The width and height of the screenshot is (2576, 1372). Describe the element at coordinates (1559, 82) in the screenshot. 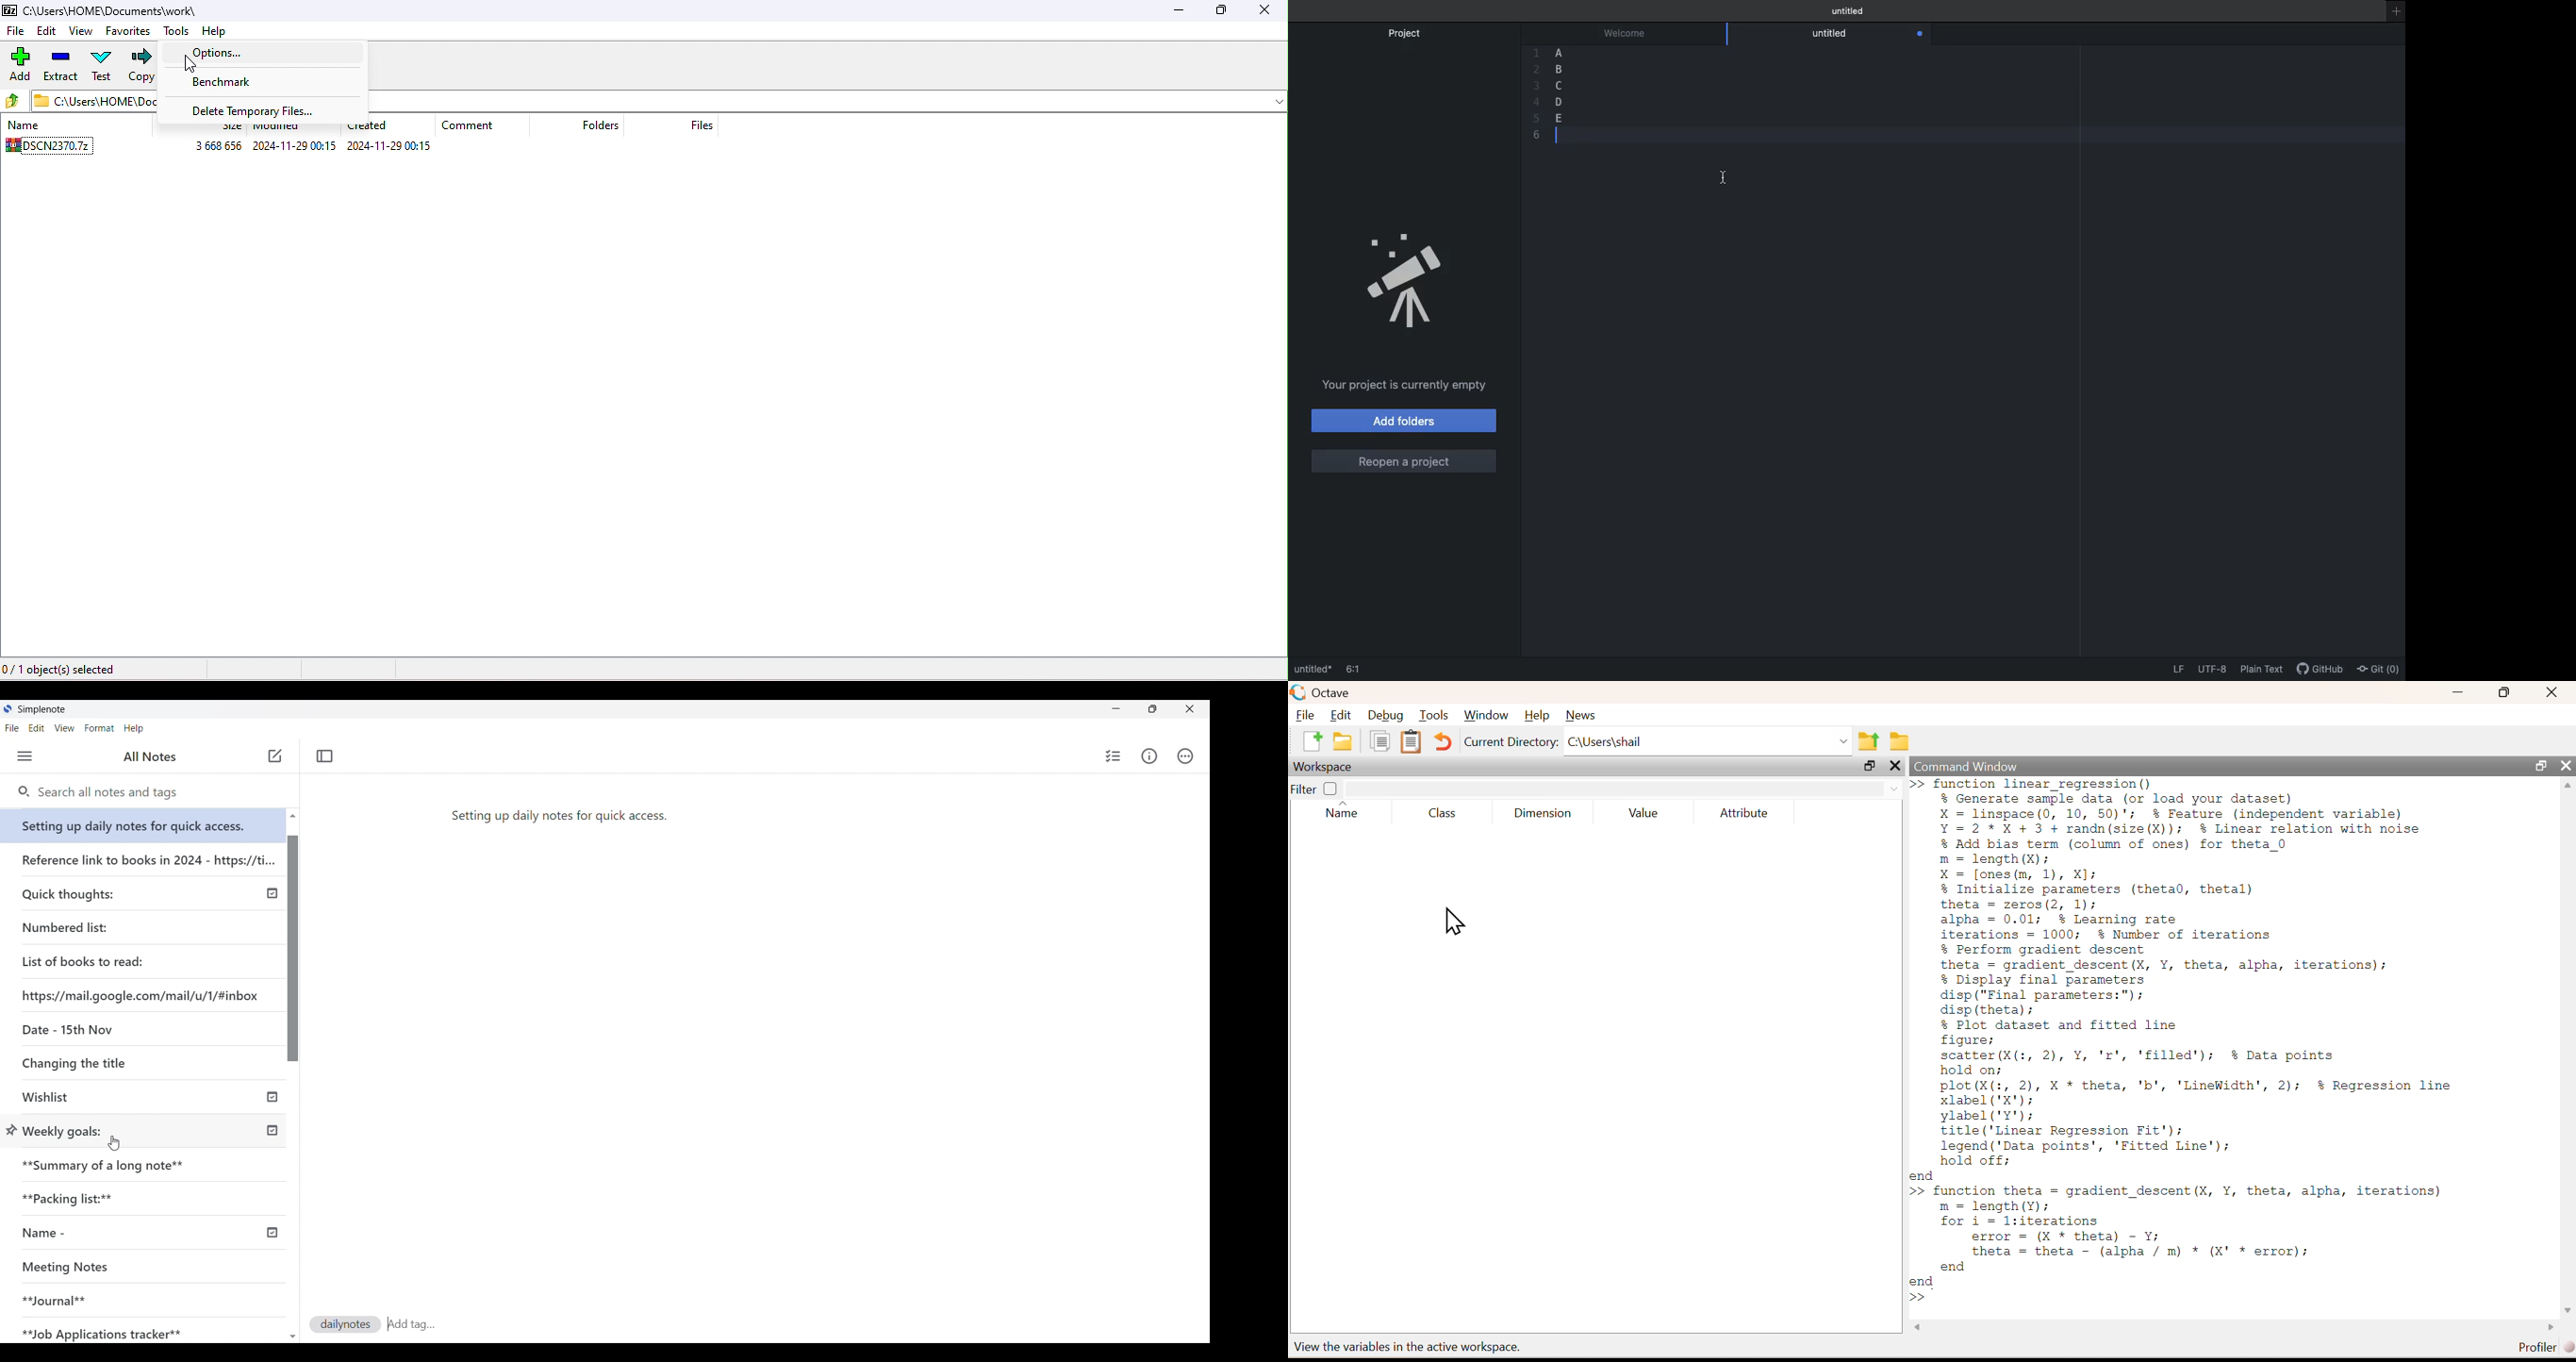

I see `ABCDE` at that location.